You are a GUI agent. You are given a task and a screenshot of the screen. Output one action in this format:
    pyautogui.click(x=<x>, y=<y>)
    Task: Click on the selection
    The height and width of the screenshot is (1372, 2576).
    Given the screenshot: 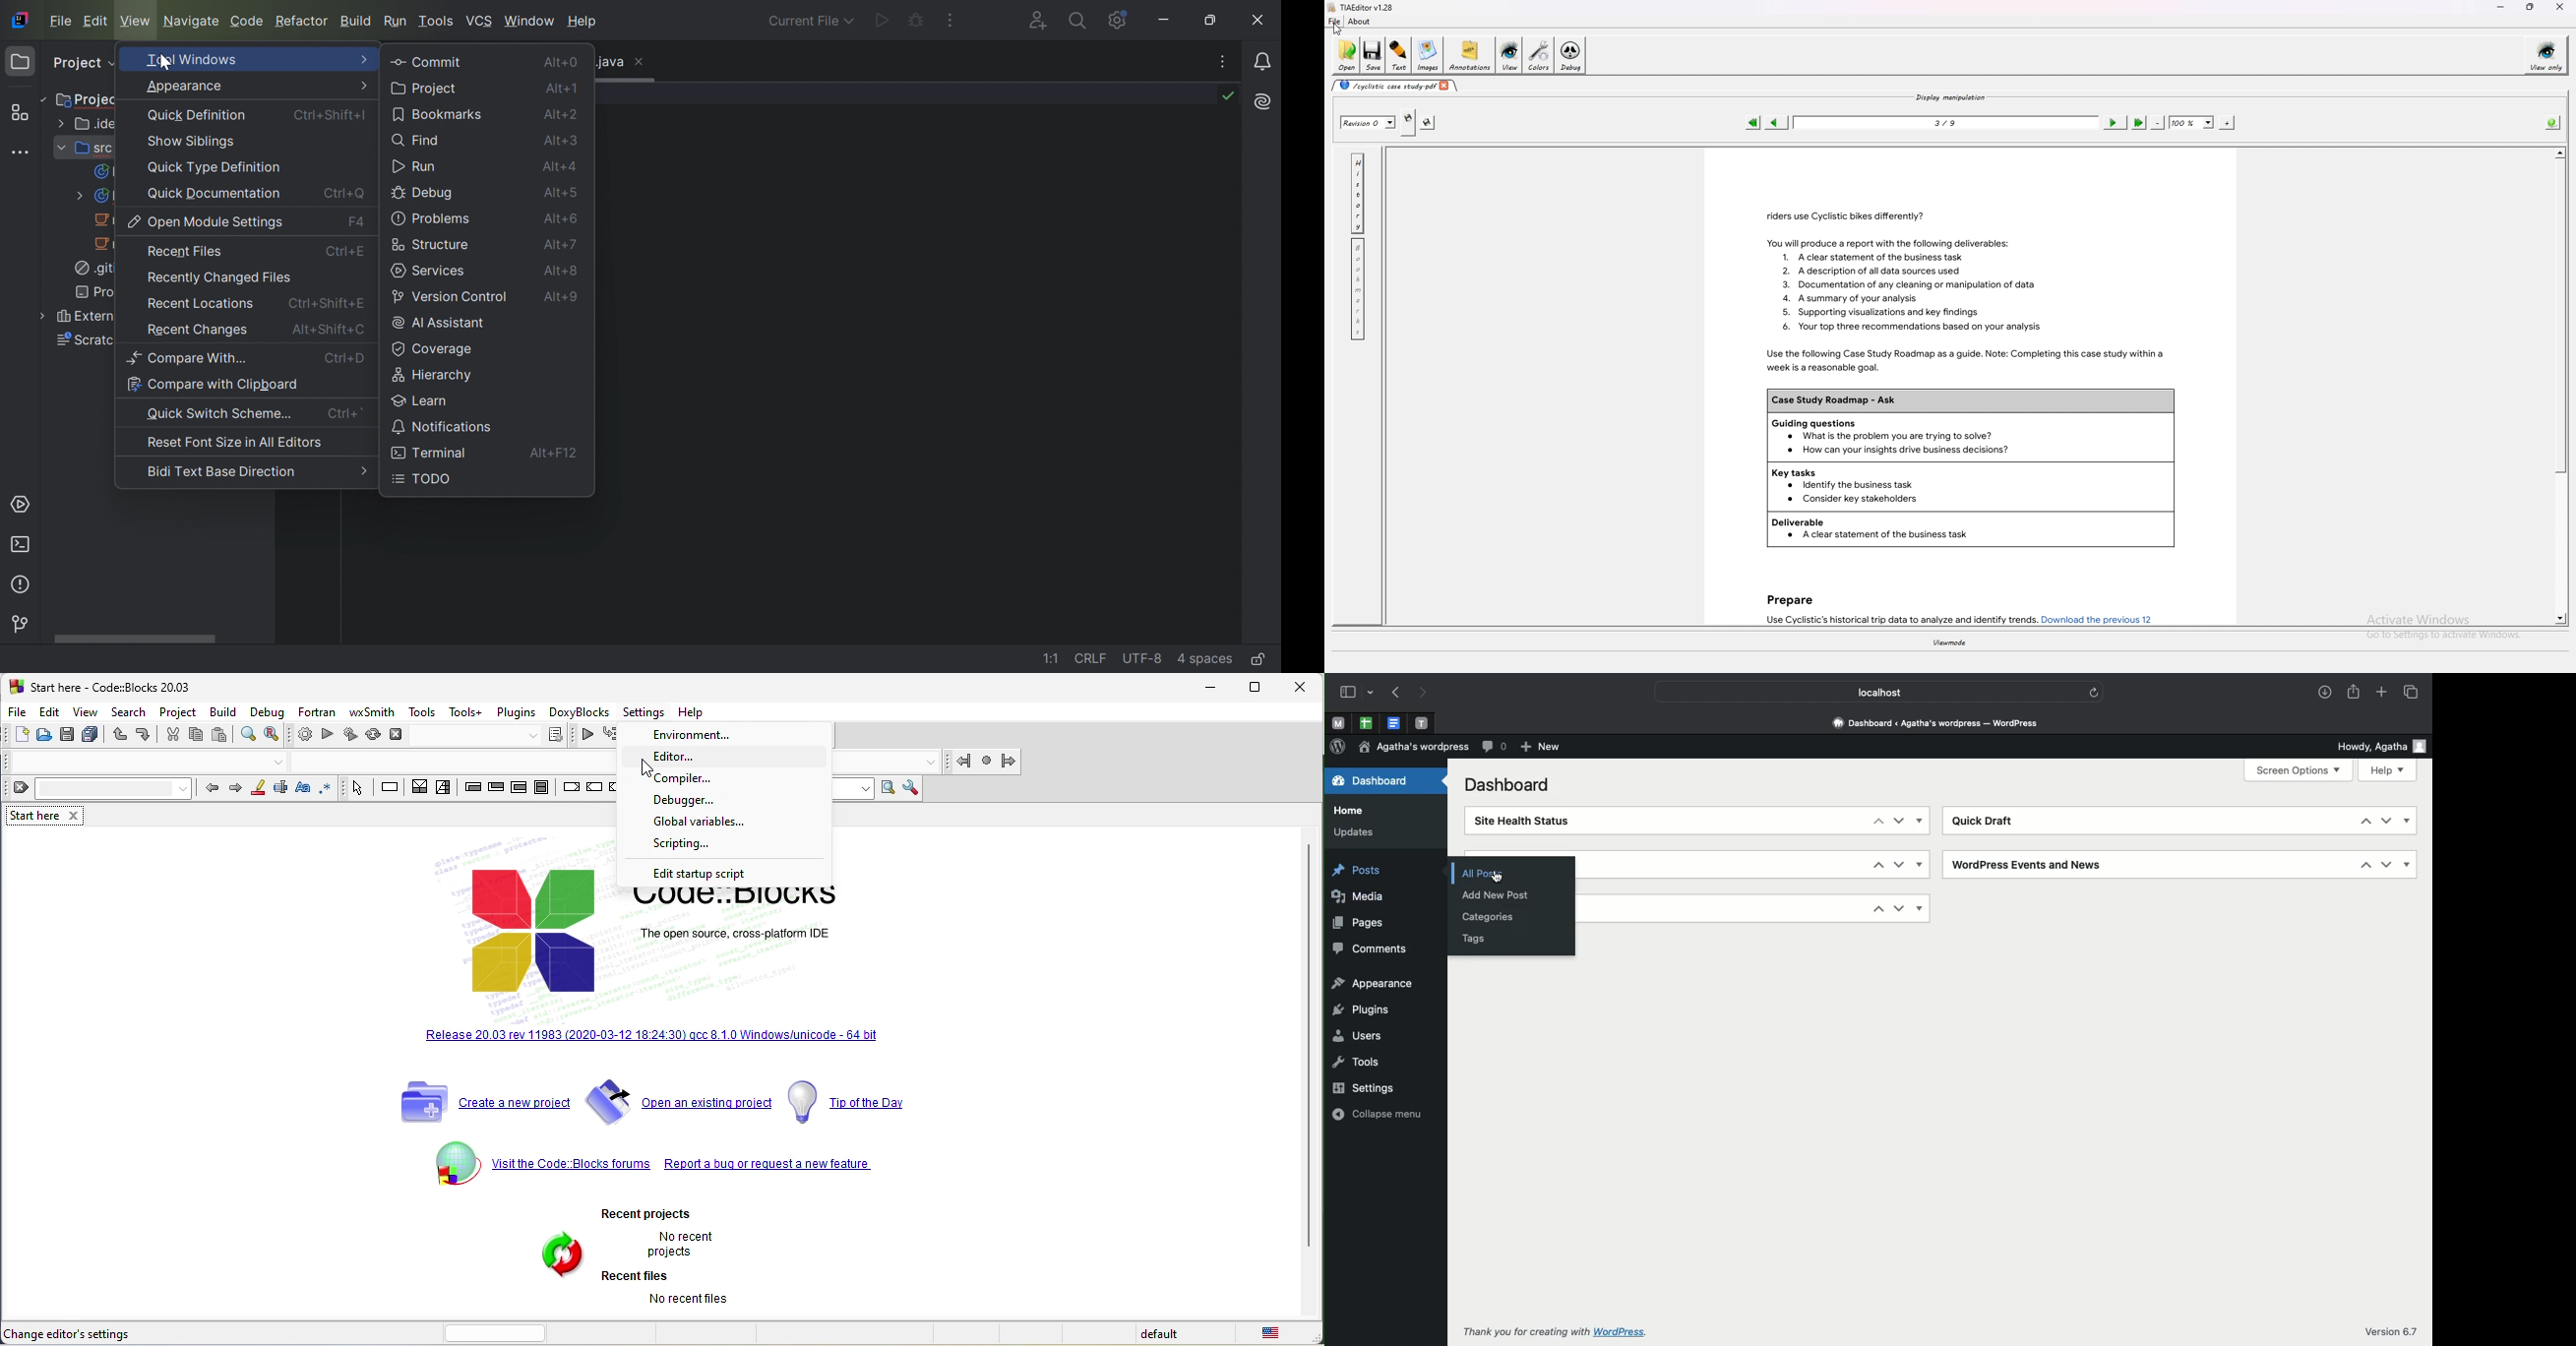 What is the action you would take?
    pyautogui.click(x=446, y=788)
    